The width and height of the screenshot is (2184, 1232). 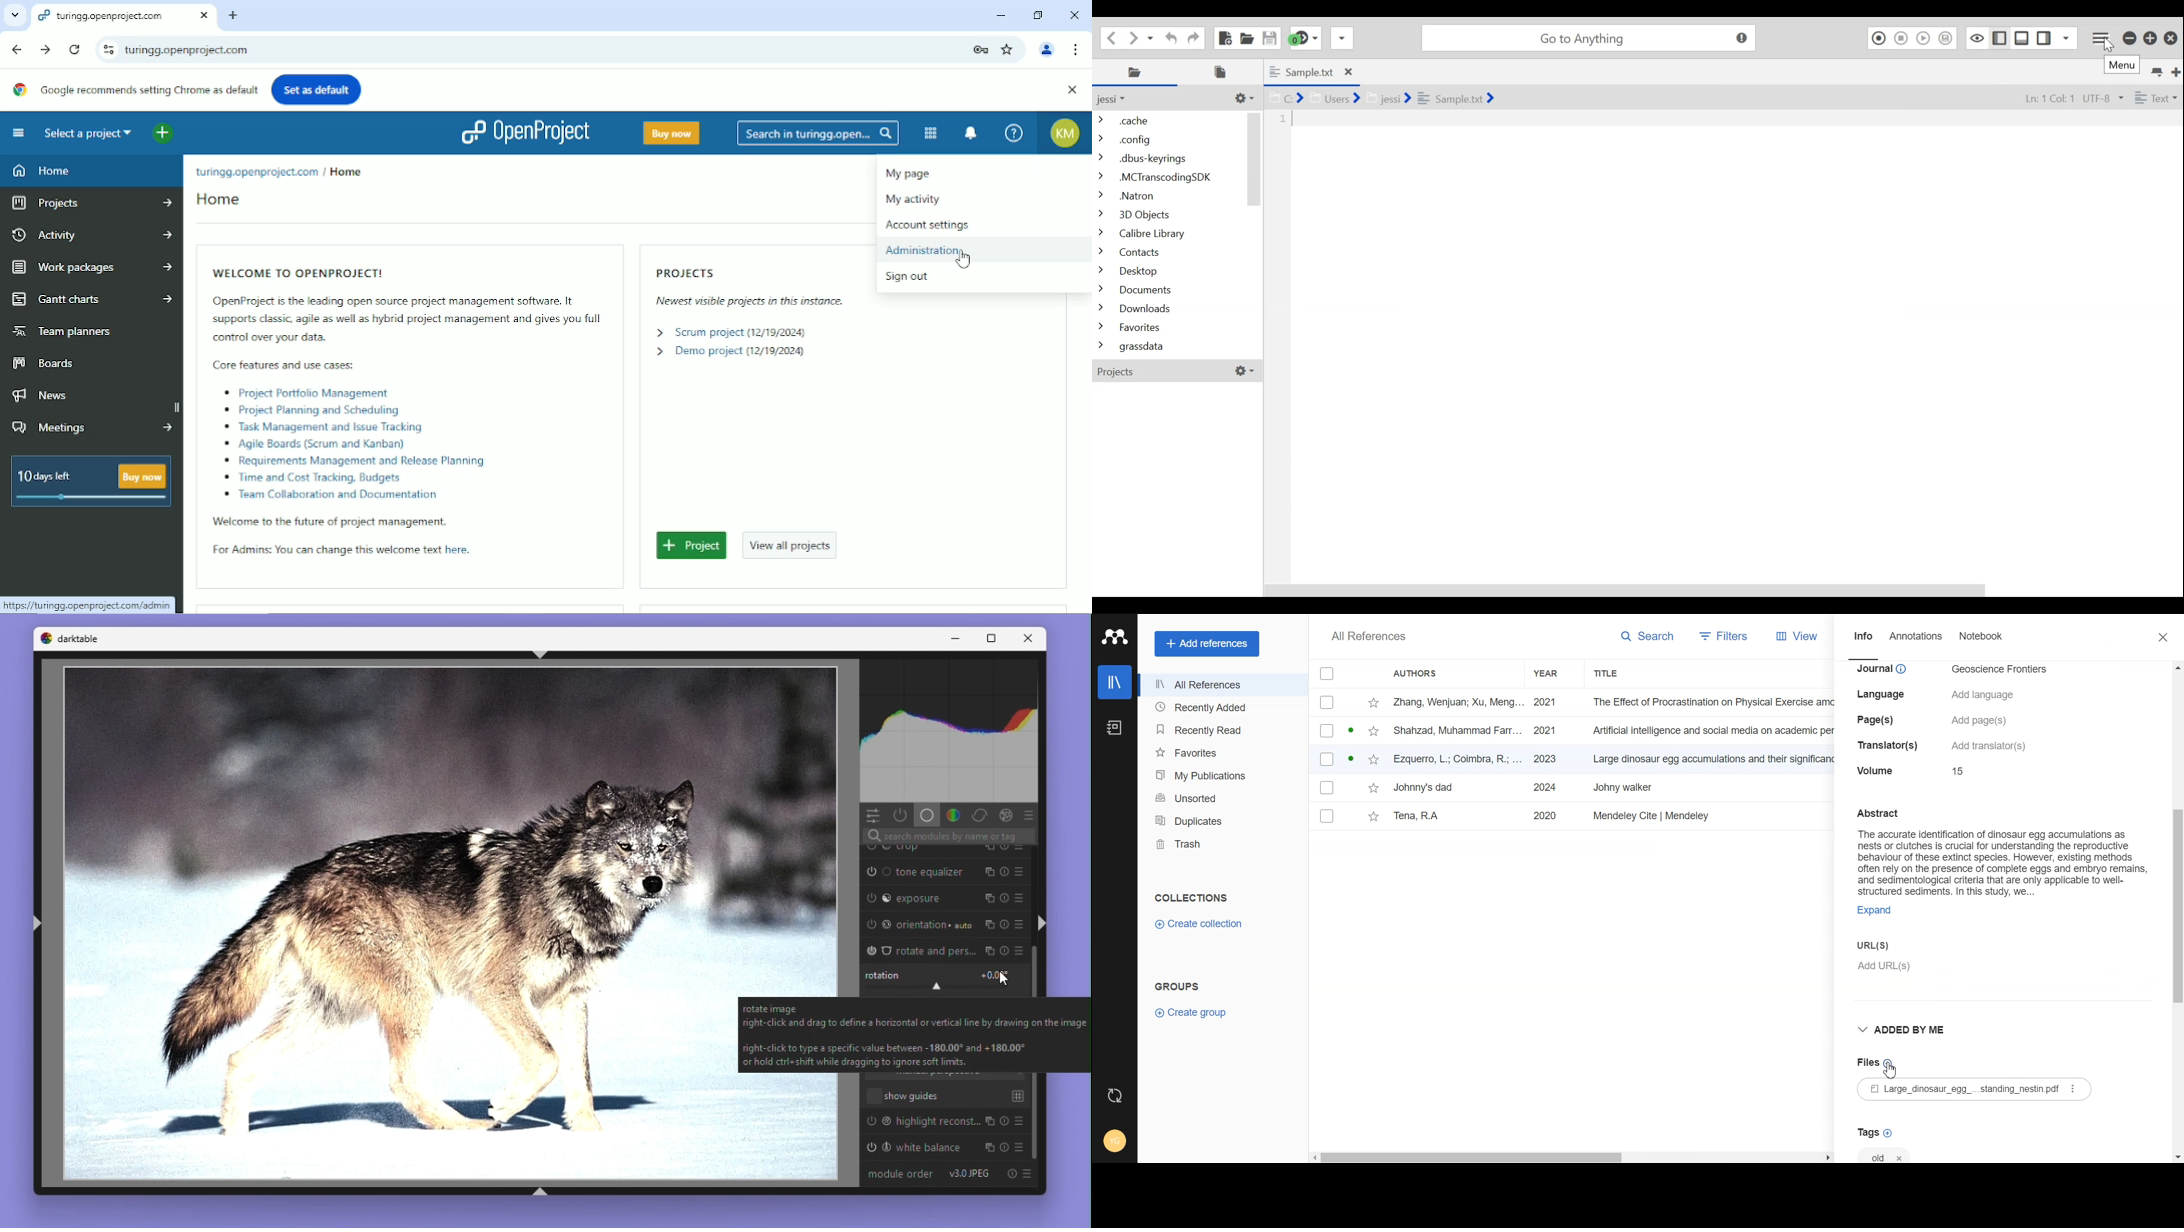 I want to click on Checkbox, so click(x=1327, y=759).